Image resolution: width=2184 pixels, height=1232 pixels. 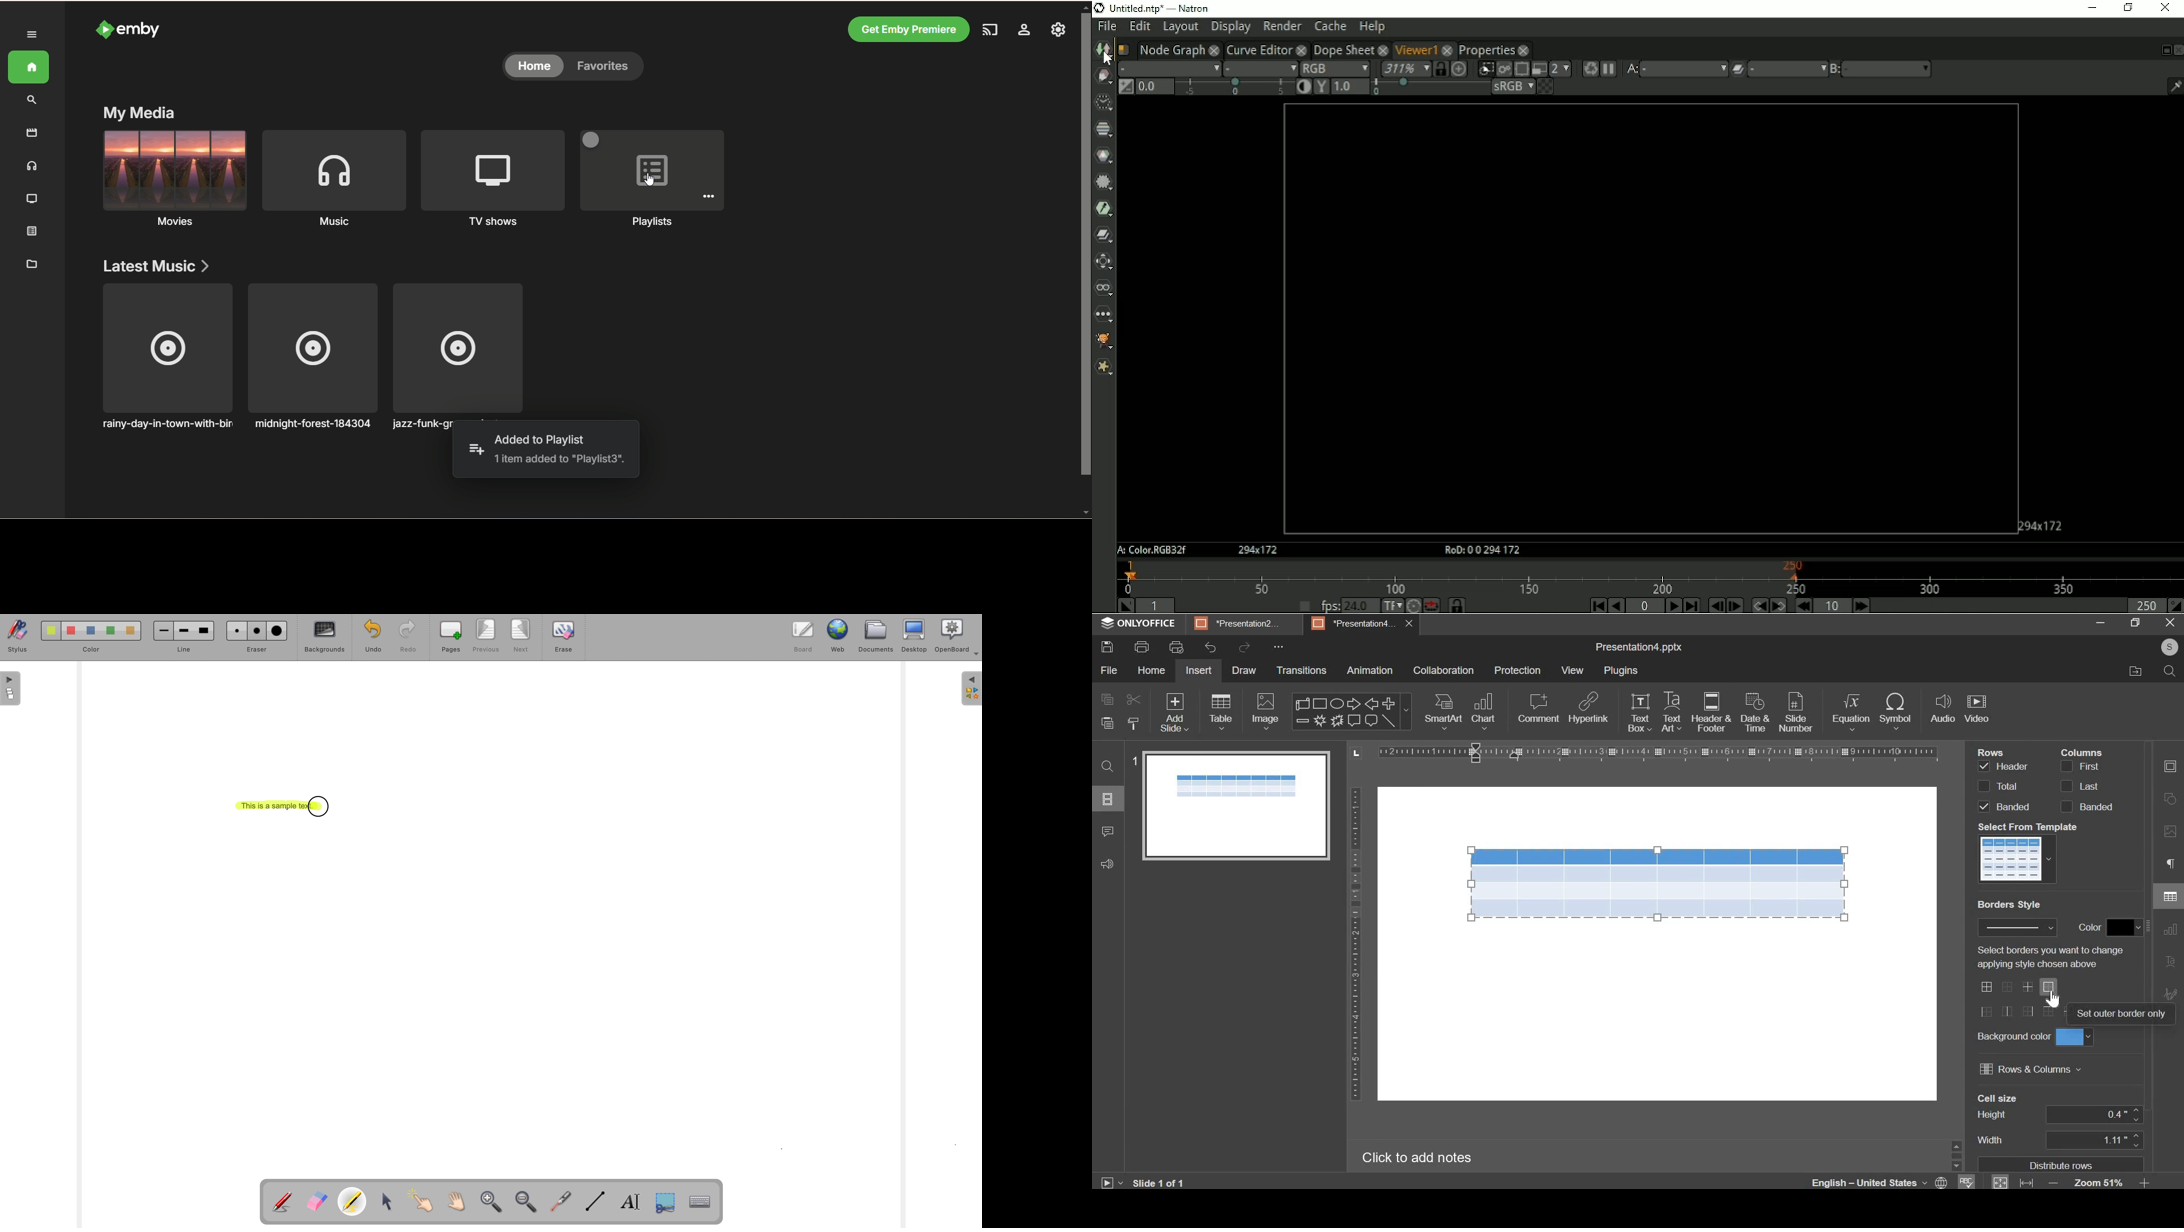 I want to click on collaboration, so click(x=1444, y=671).